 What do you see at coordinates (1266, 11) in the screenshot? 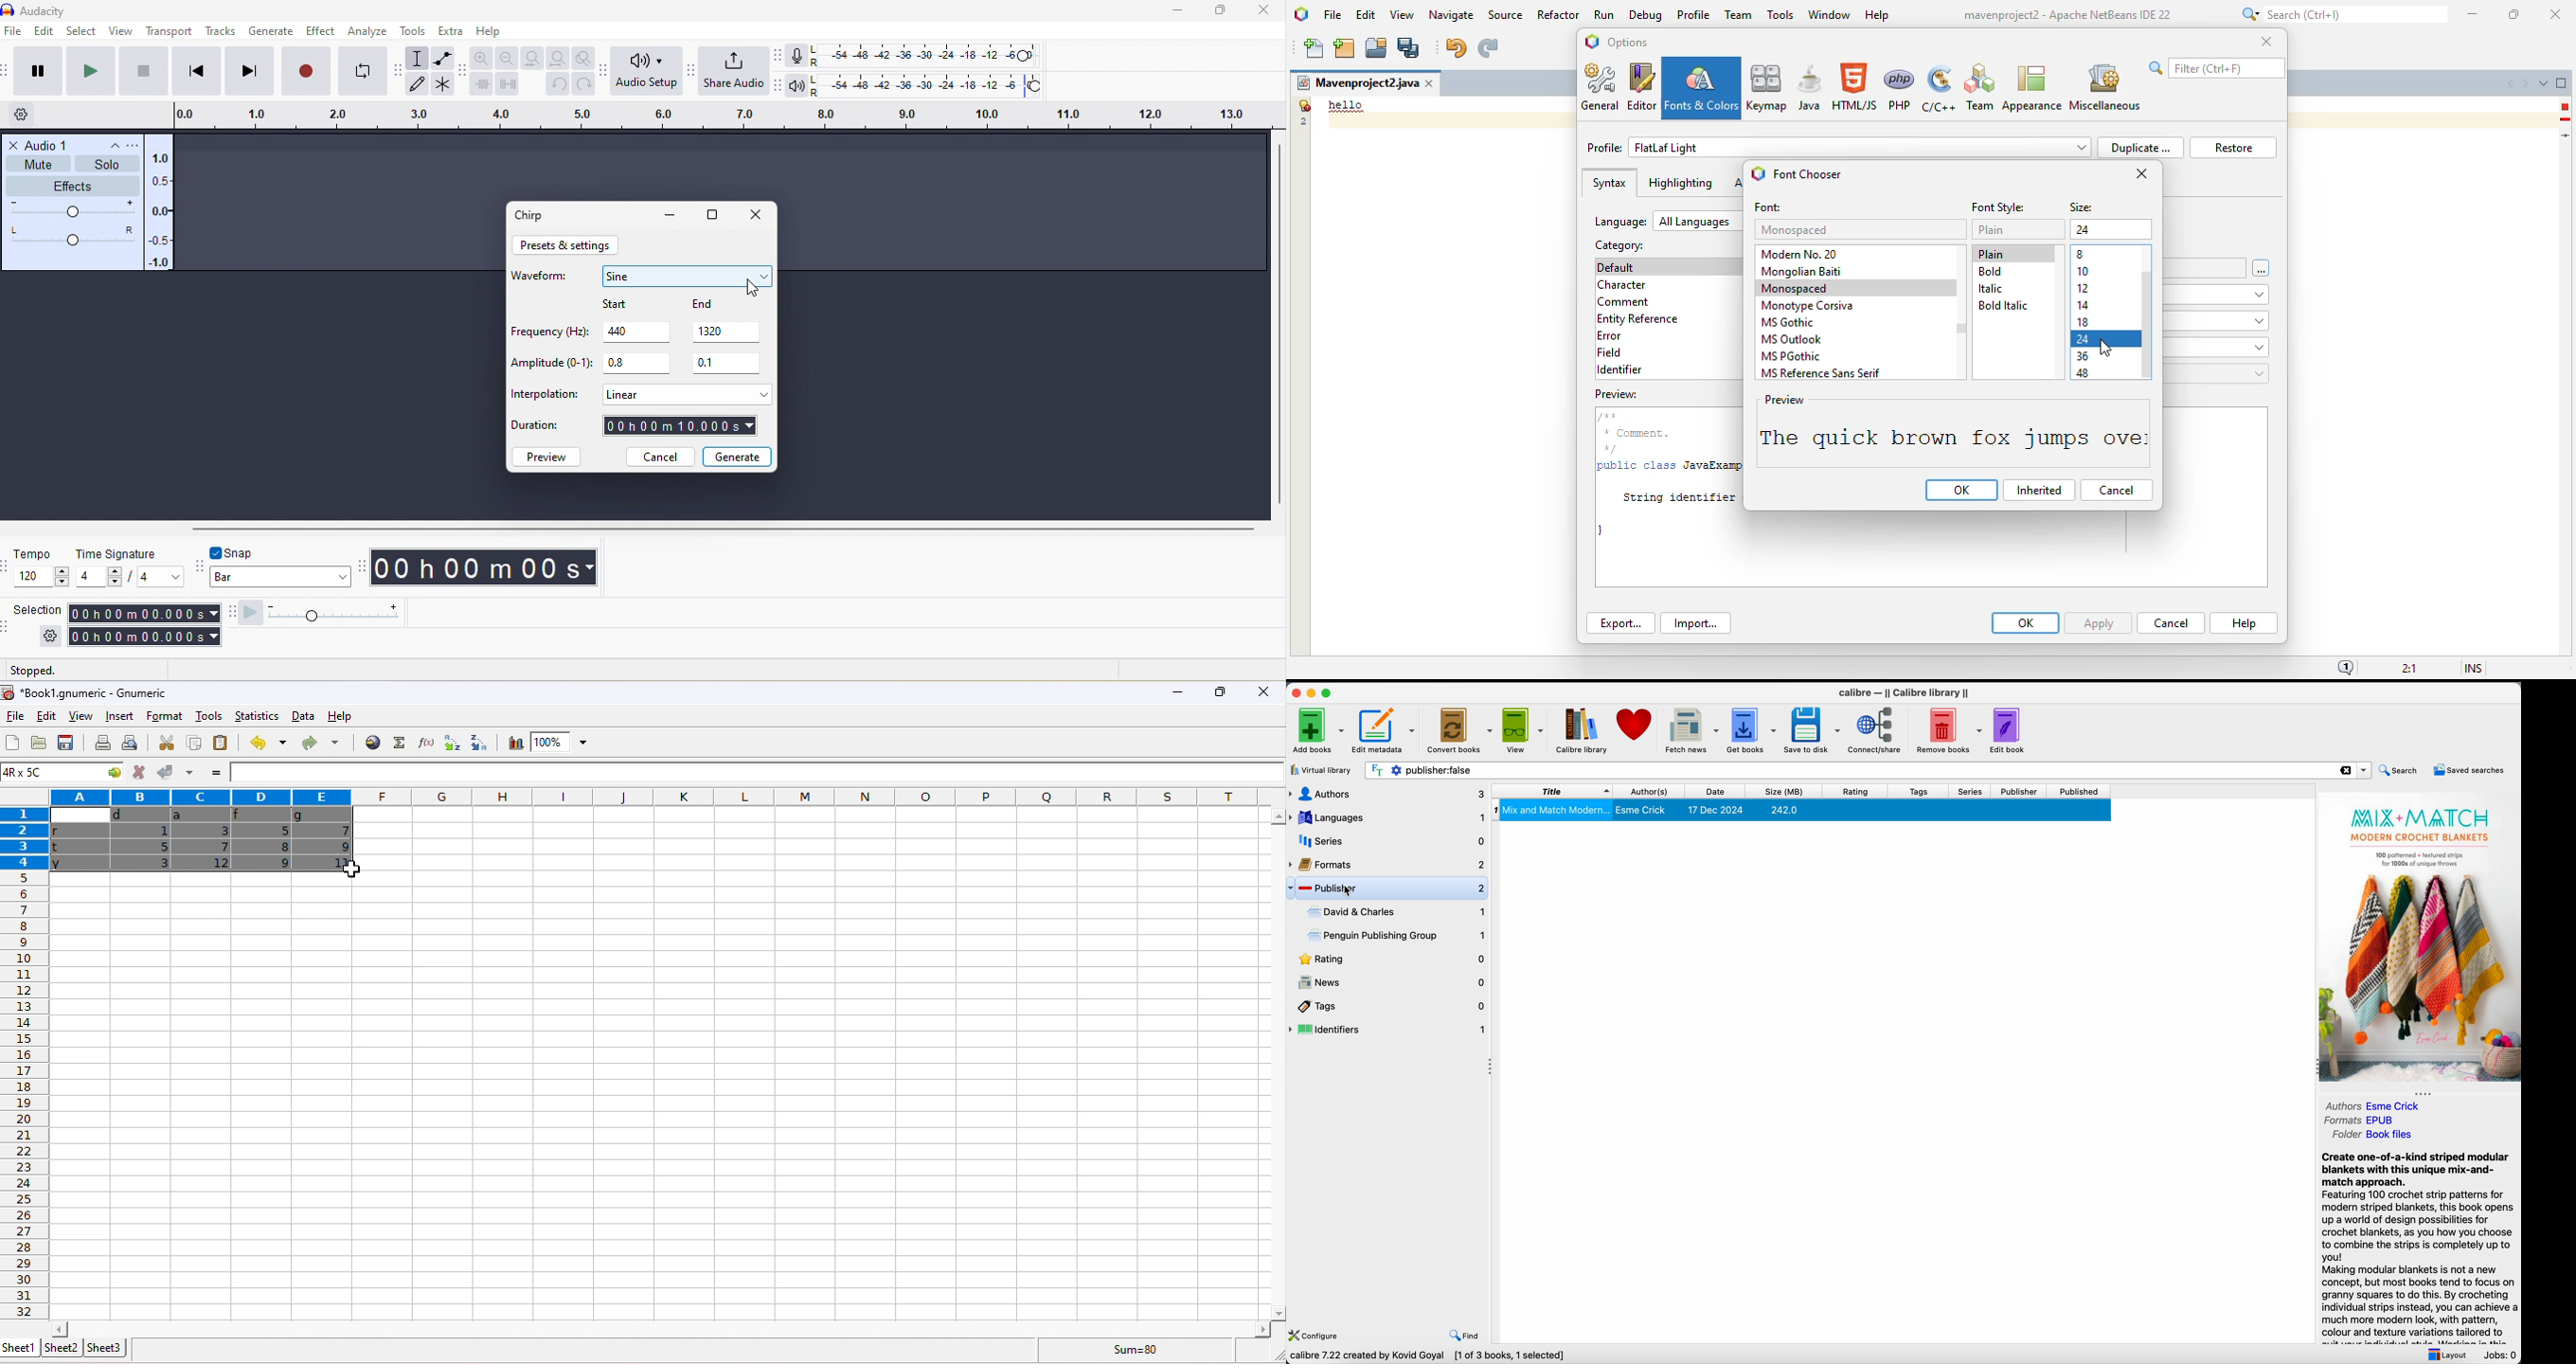
I see `close` at bounding box center [1266, 11].